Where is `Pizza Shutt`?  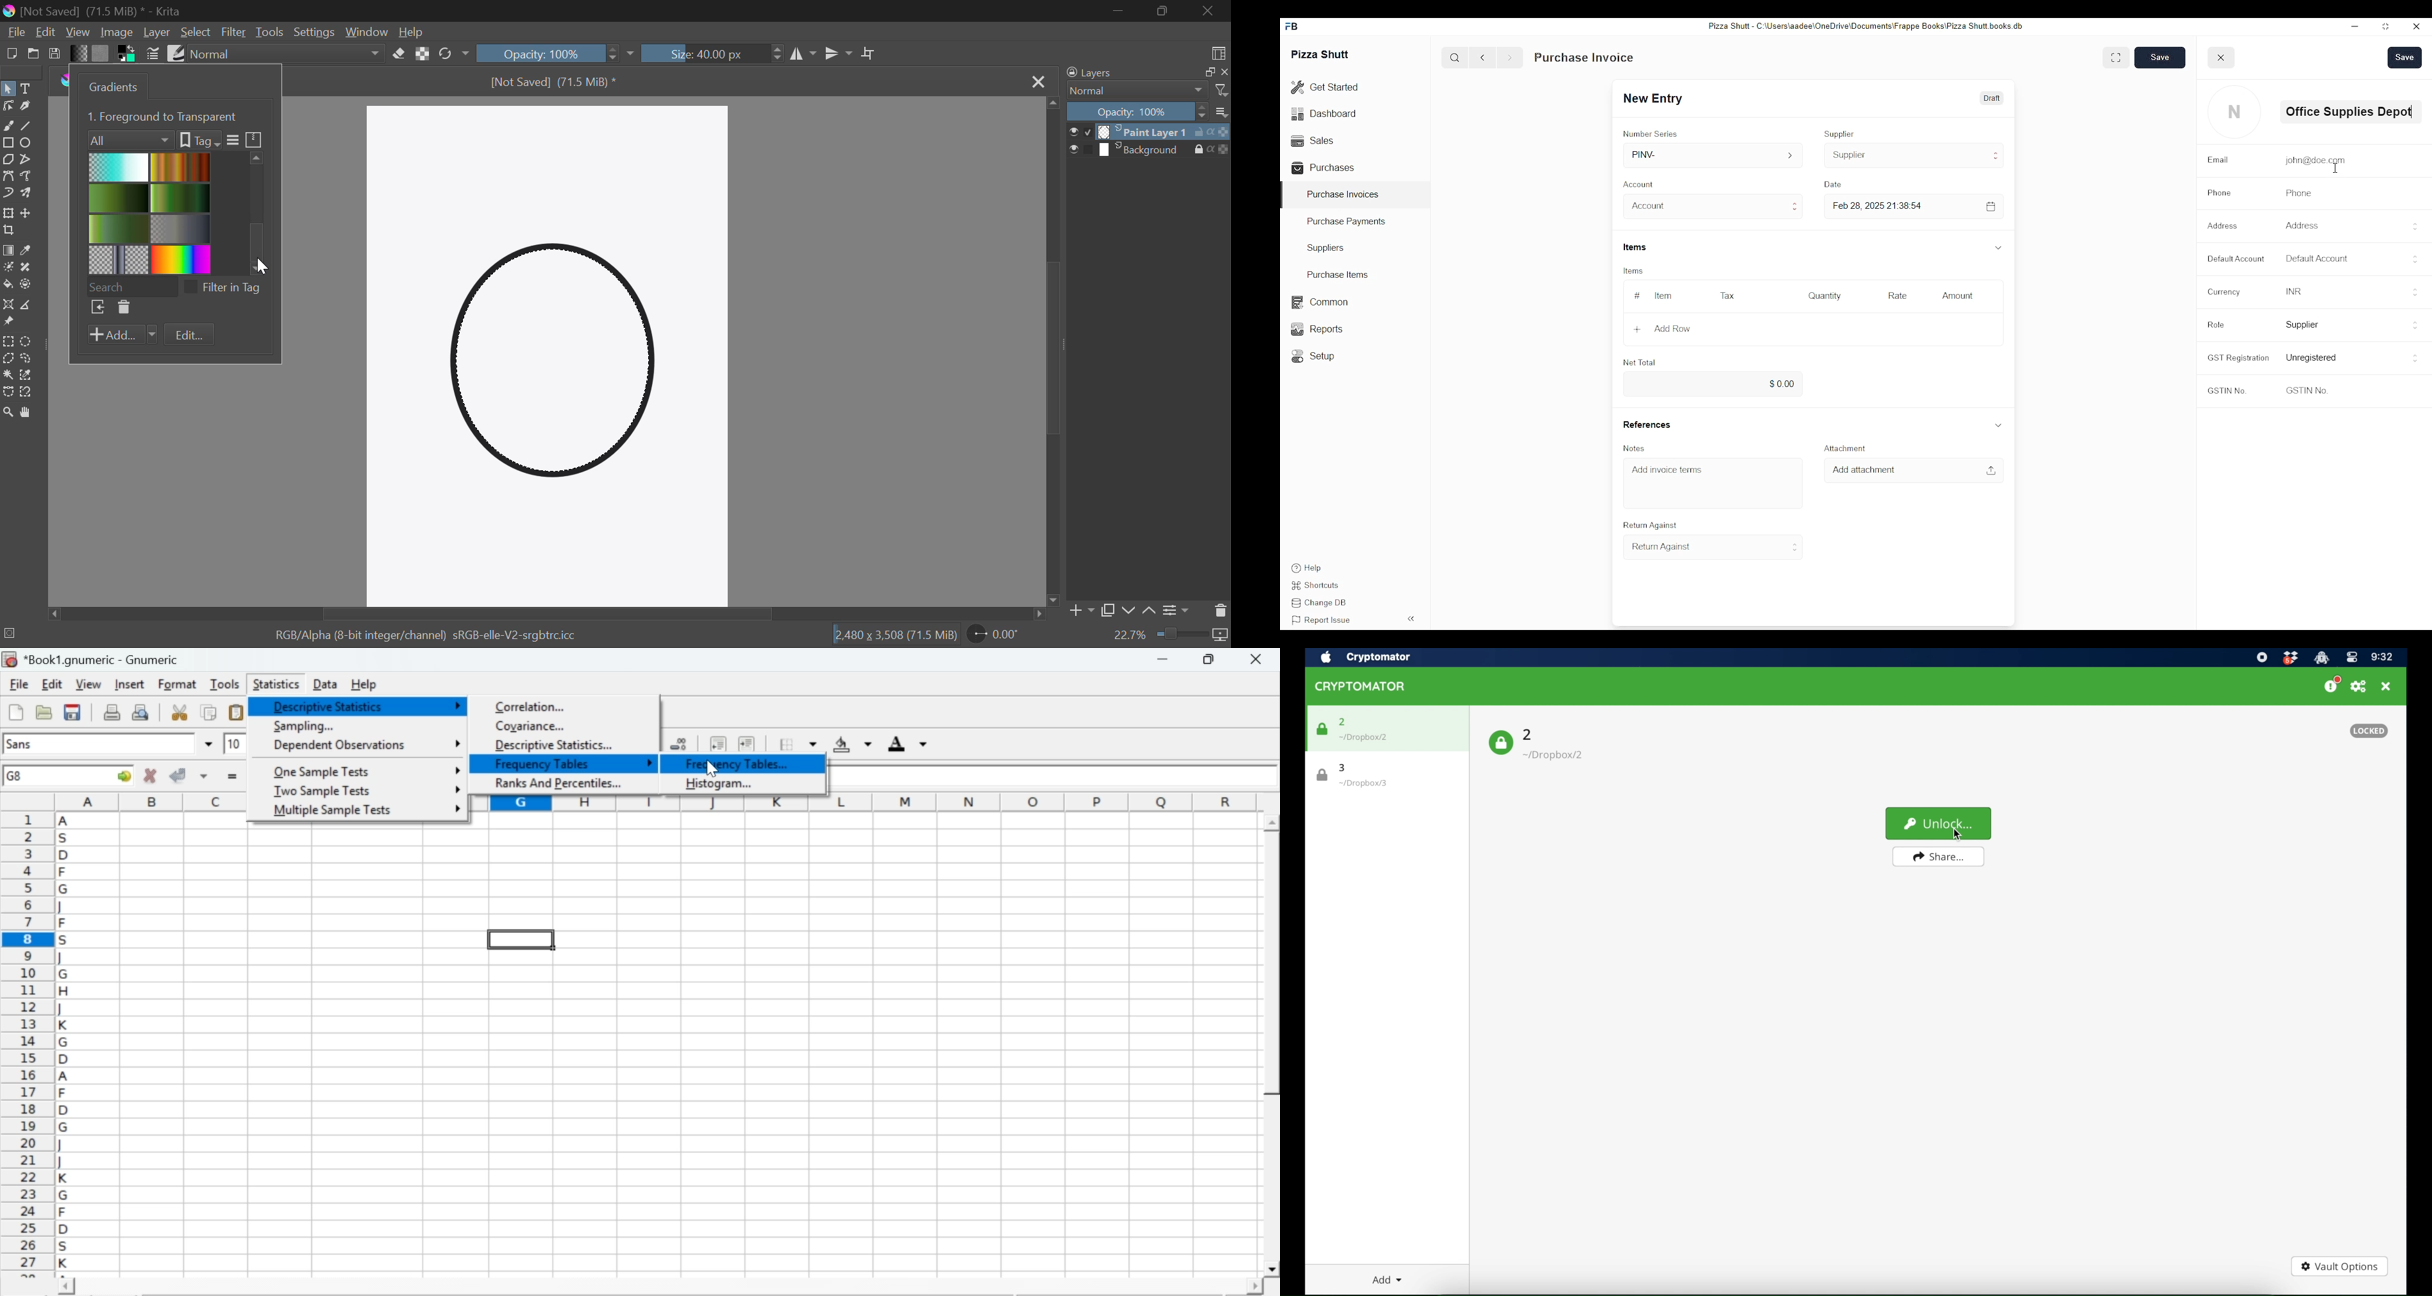 Pizza Shutt is located at coordinates (1321, 53).